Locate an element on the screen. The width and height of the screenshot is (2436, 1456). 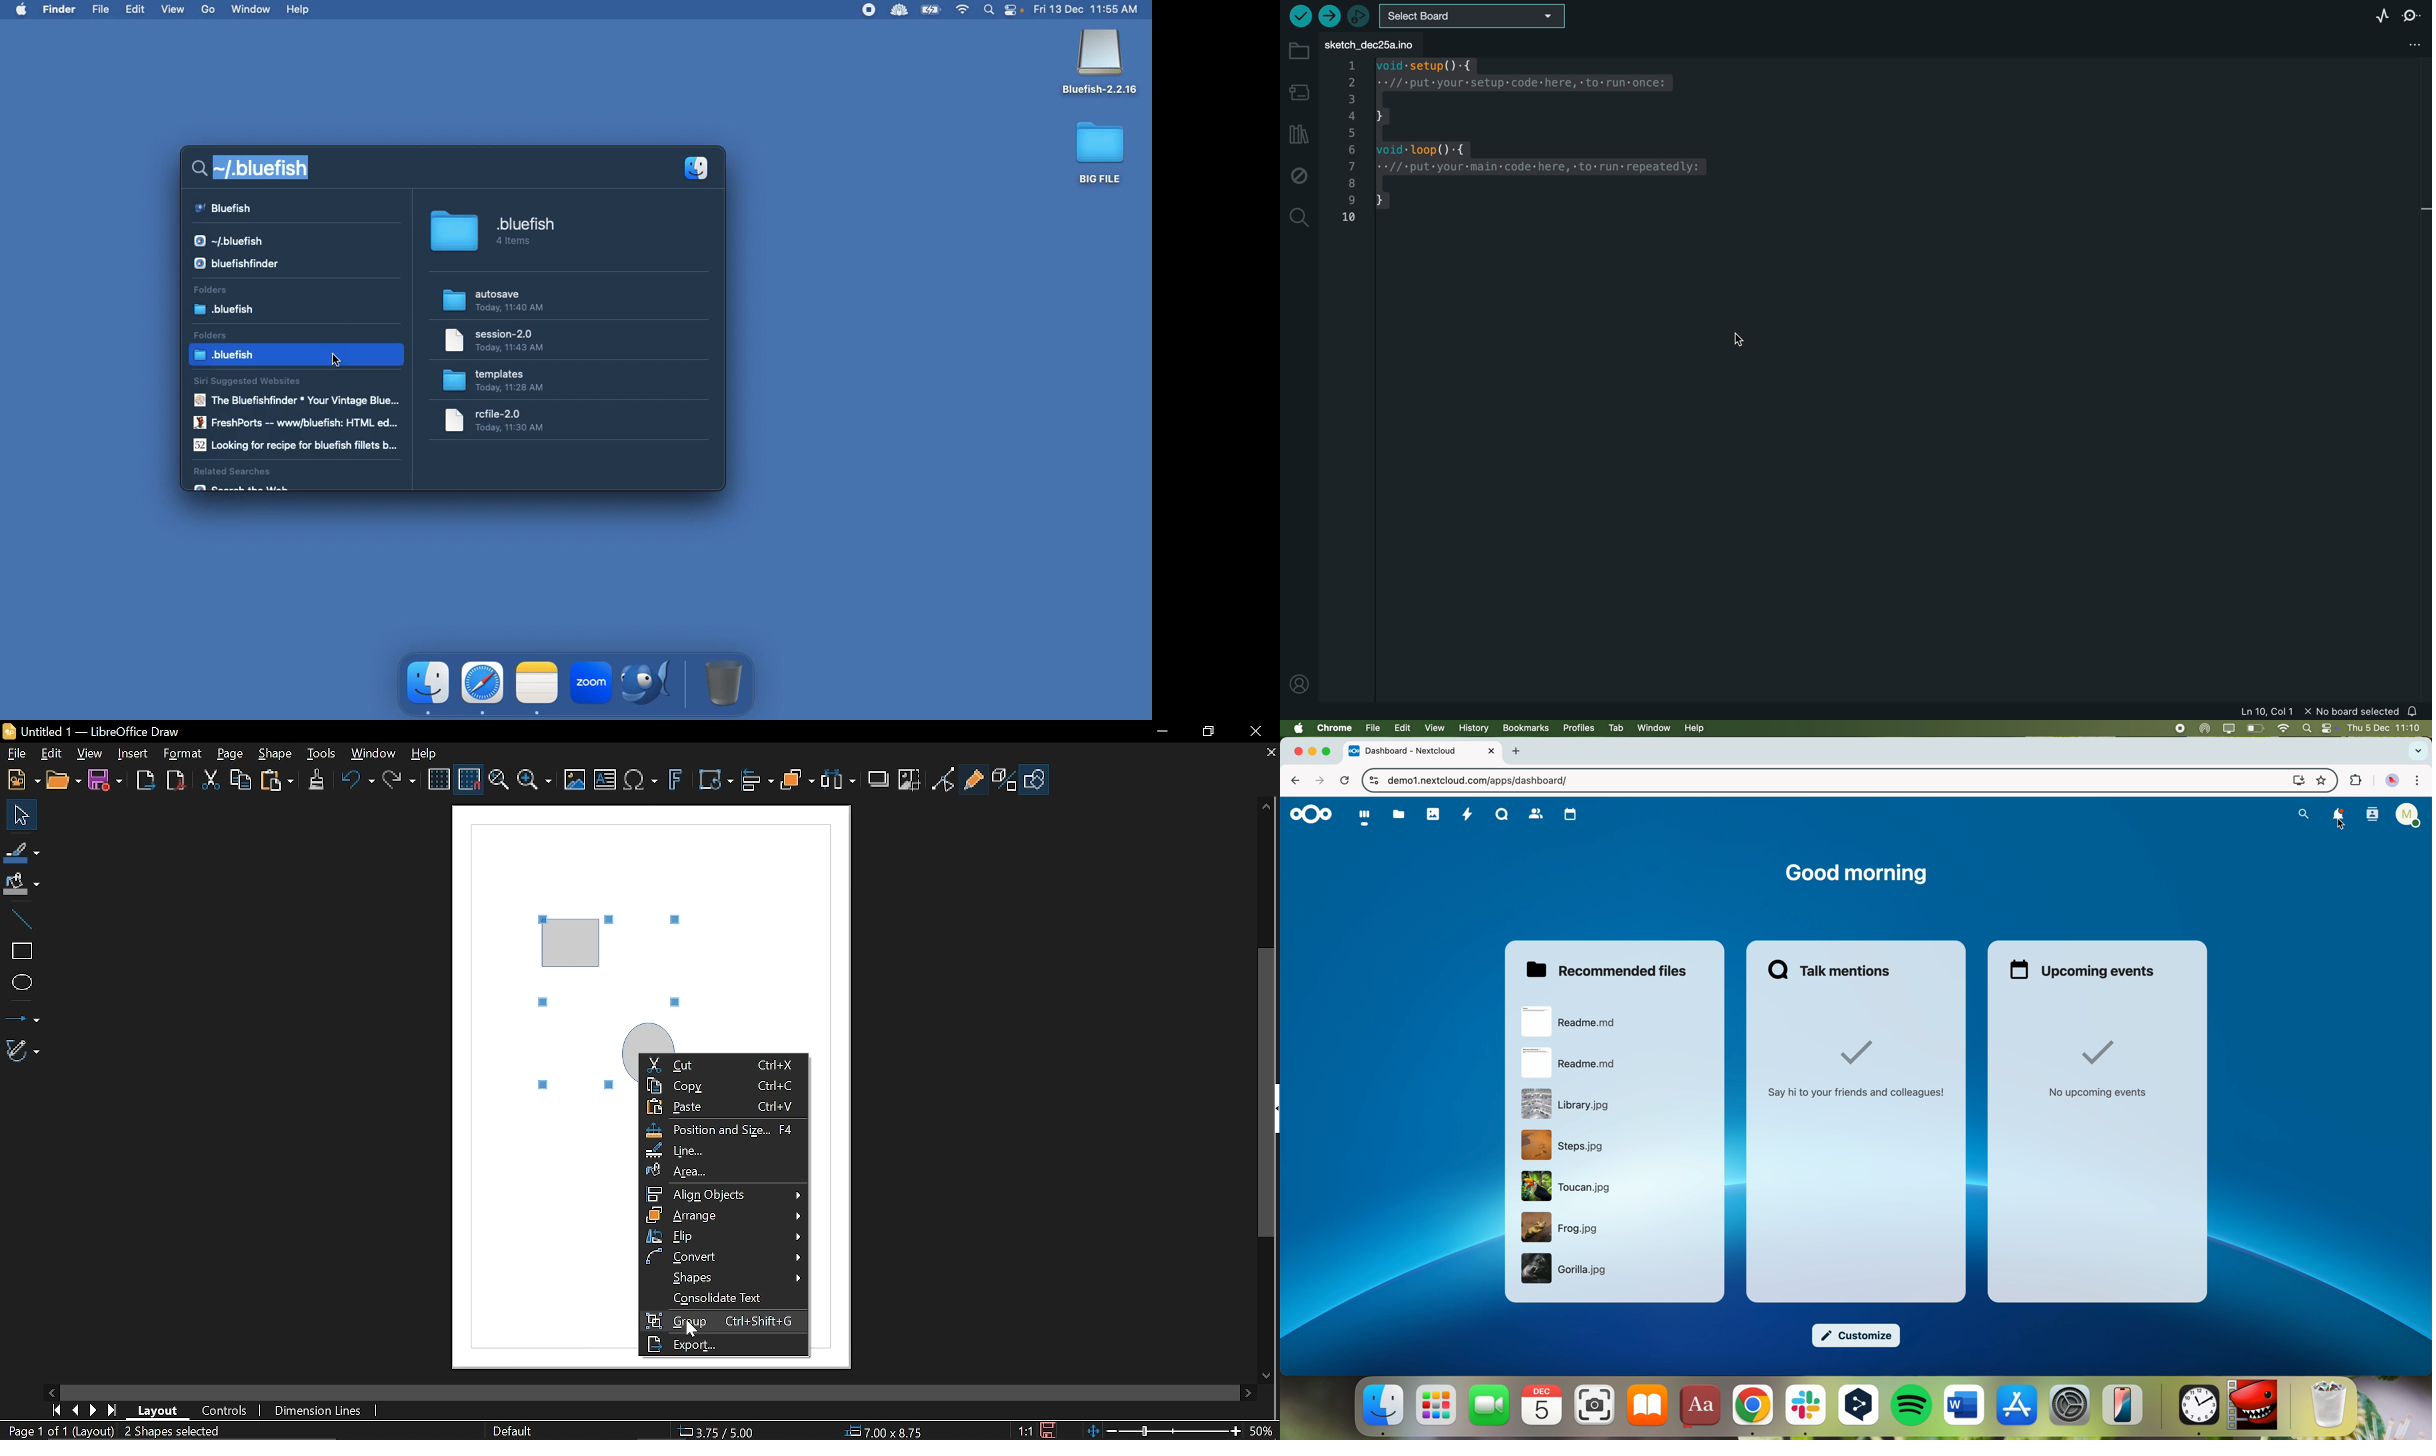
debug is located at coordinates (1299, 175).